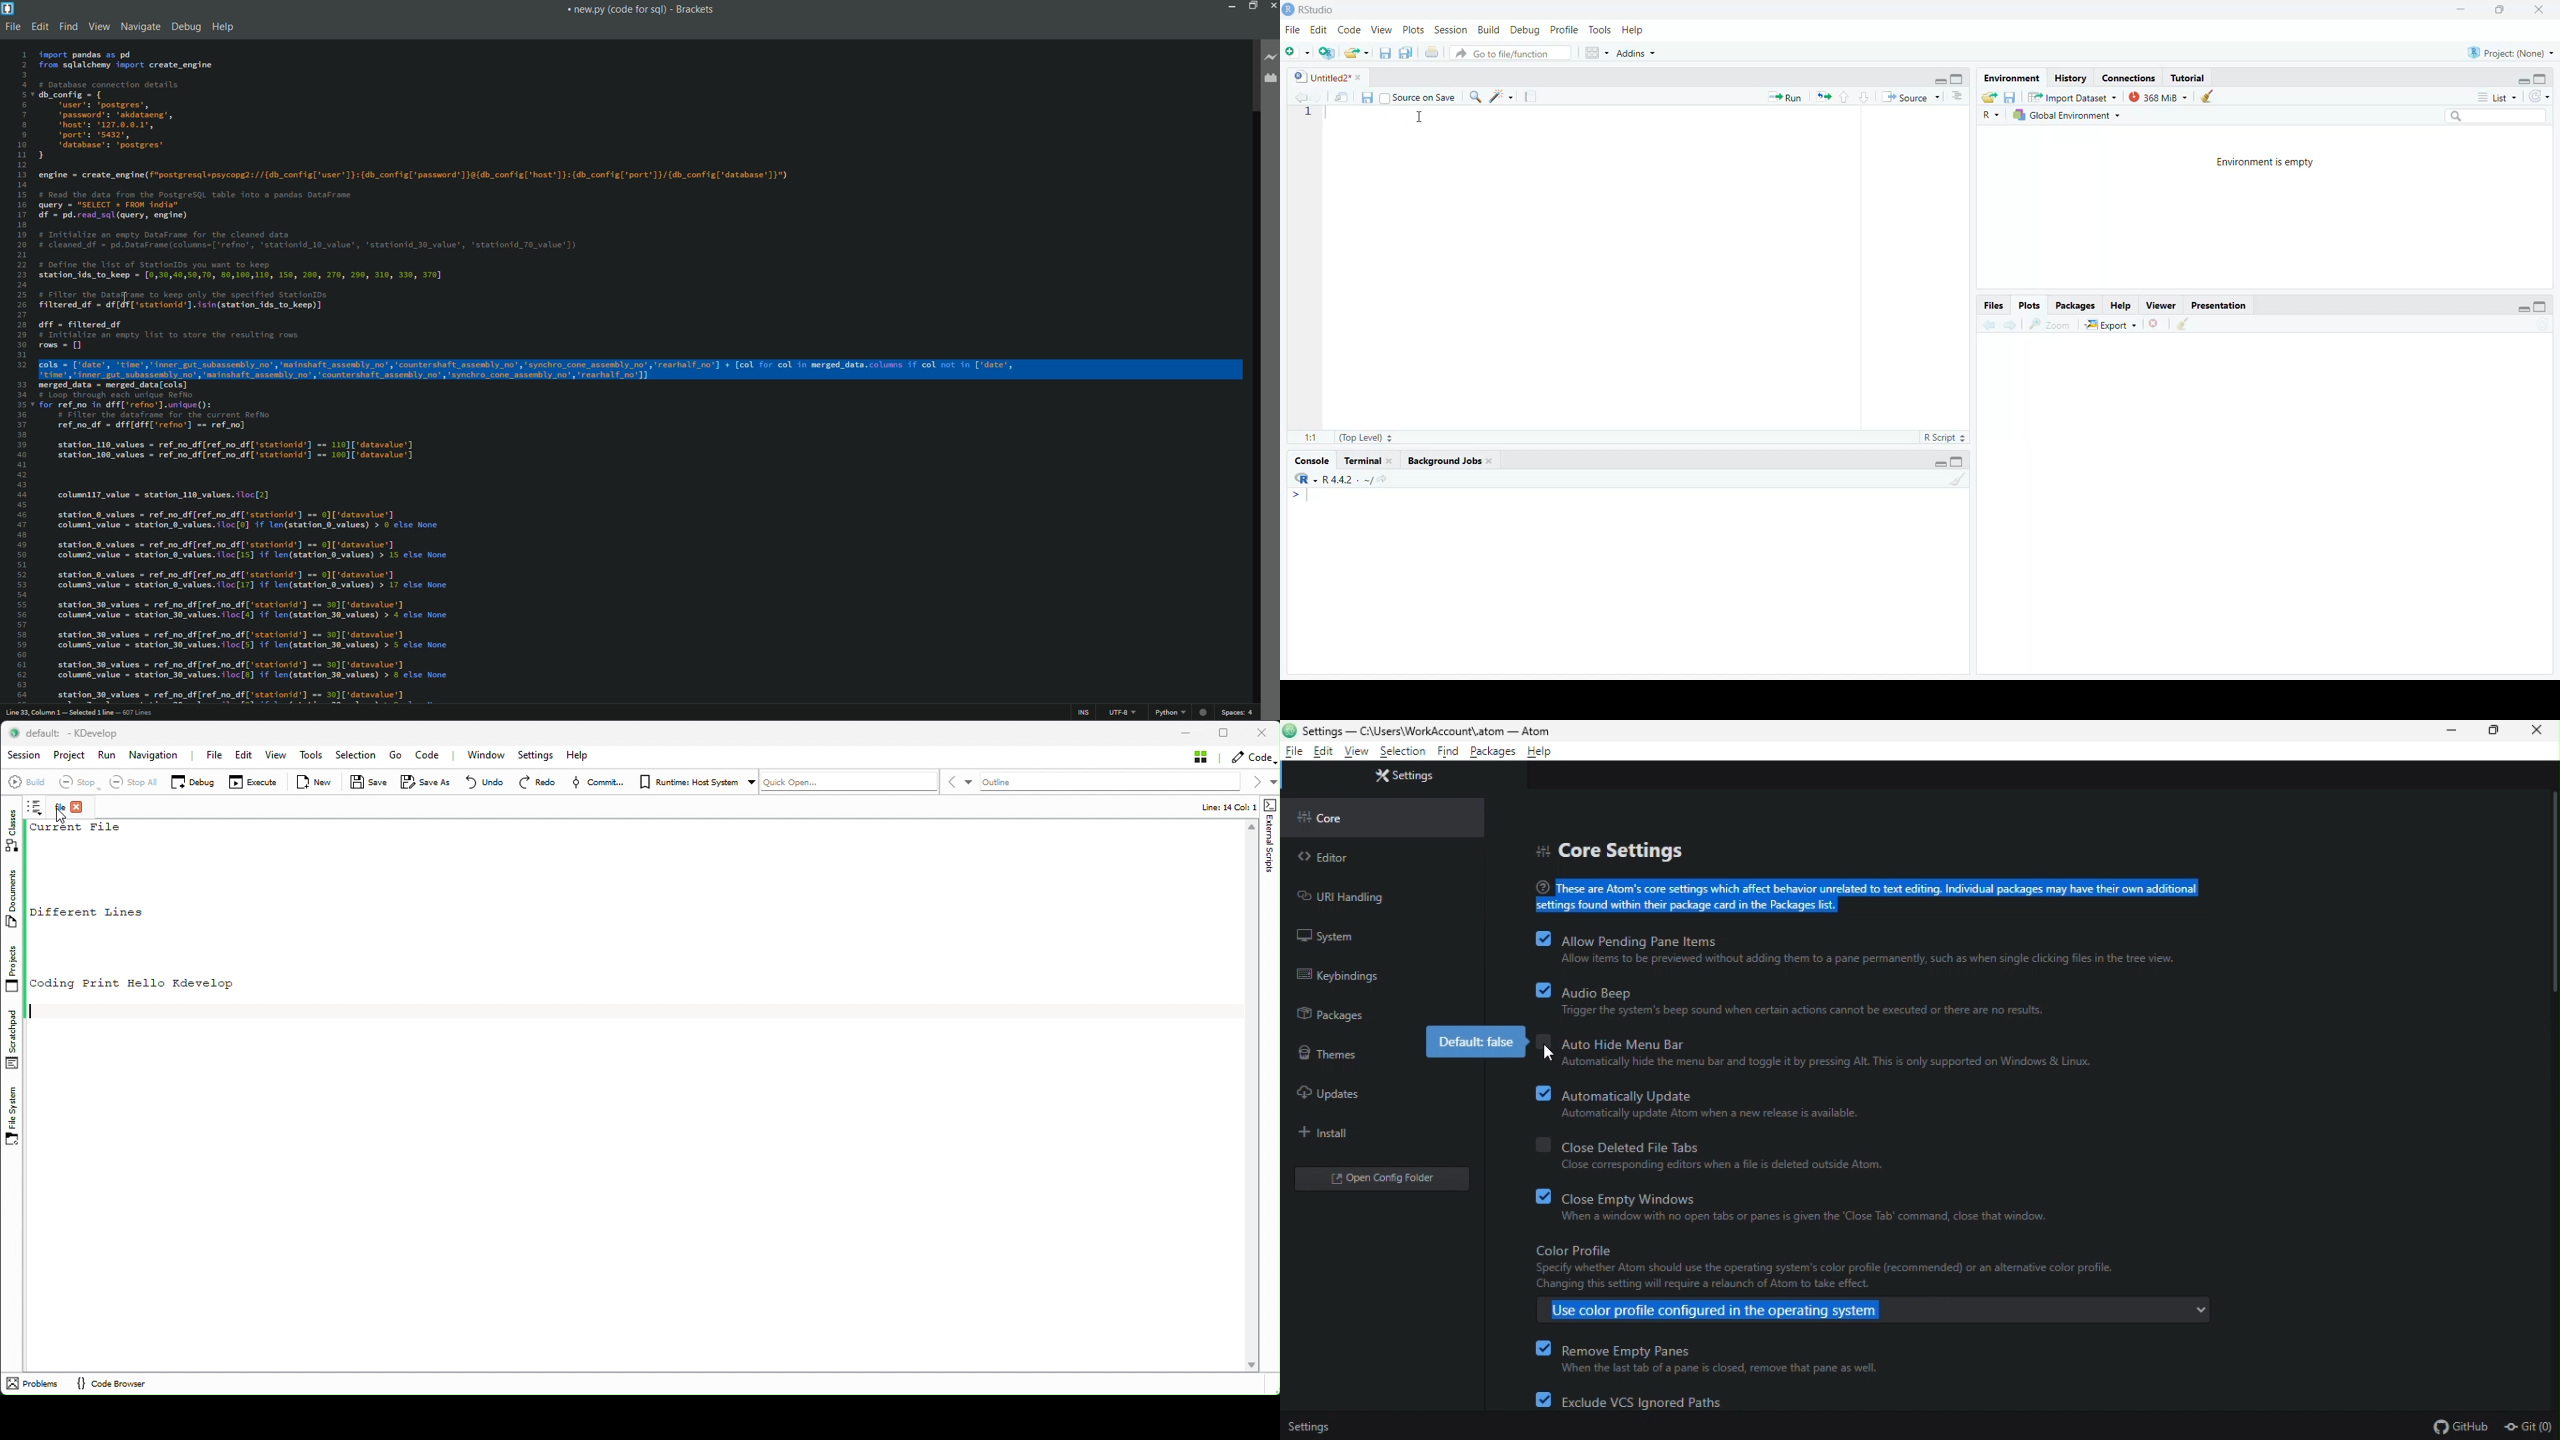 Image resolution: width=2576 pixels, height=1456 pixels. What do you see at coordinates (2030, 306) in the screenshot?
I see `; Plots` at bounding box center [2030, 306].